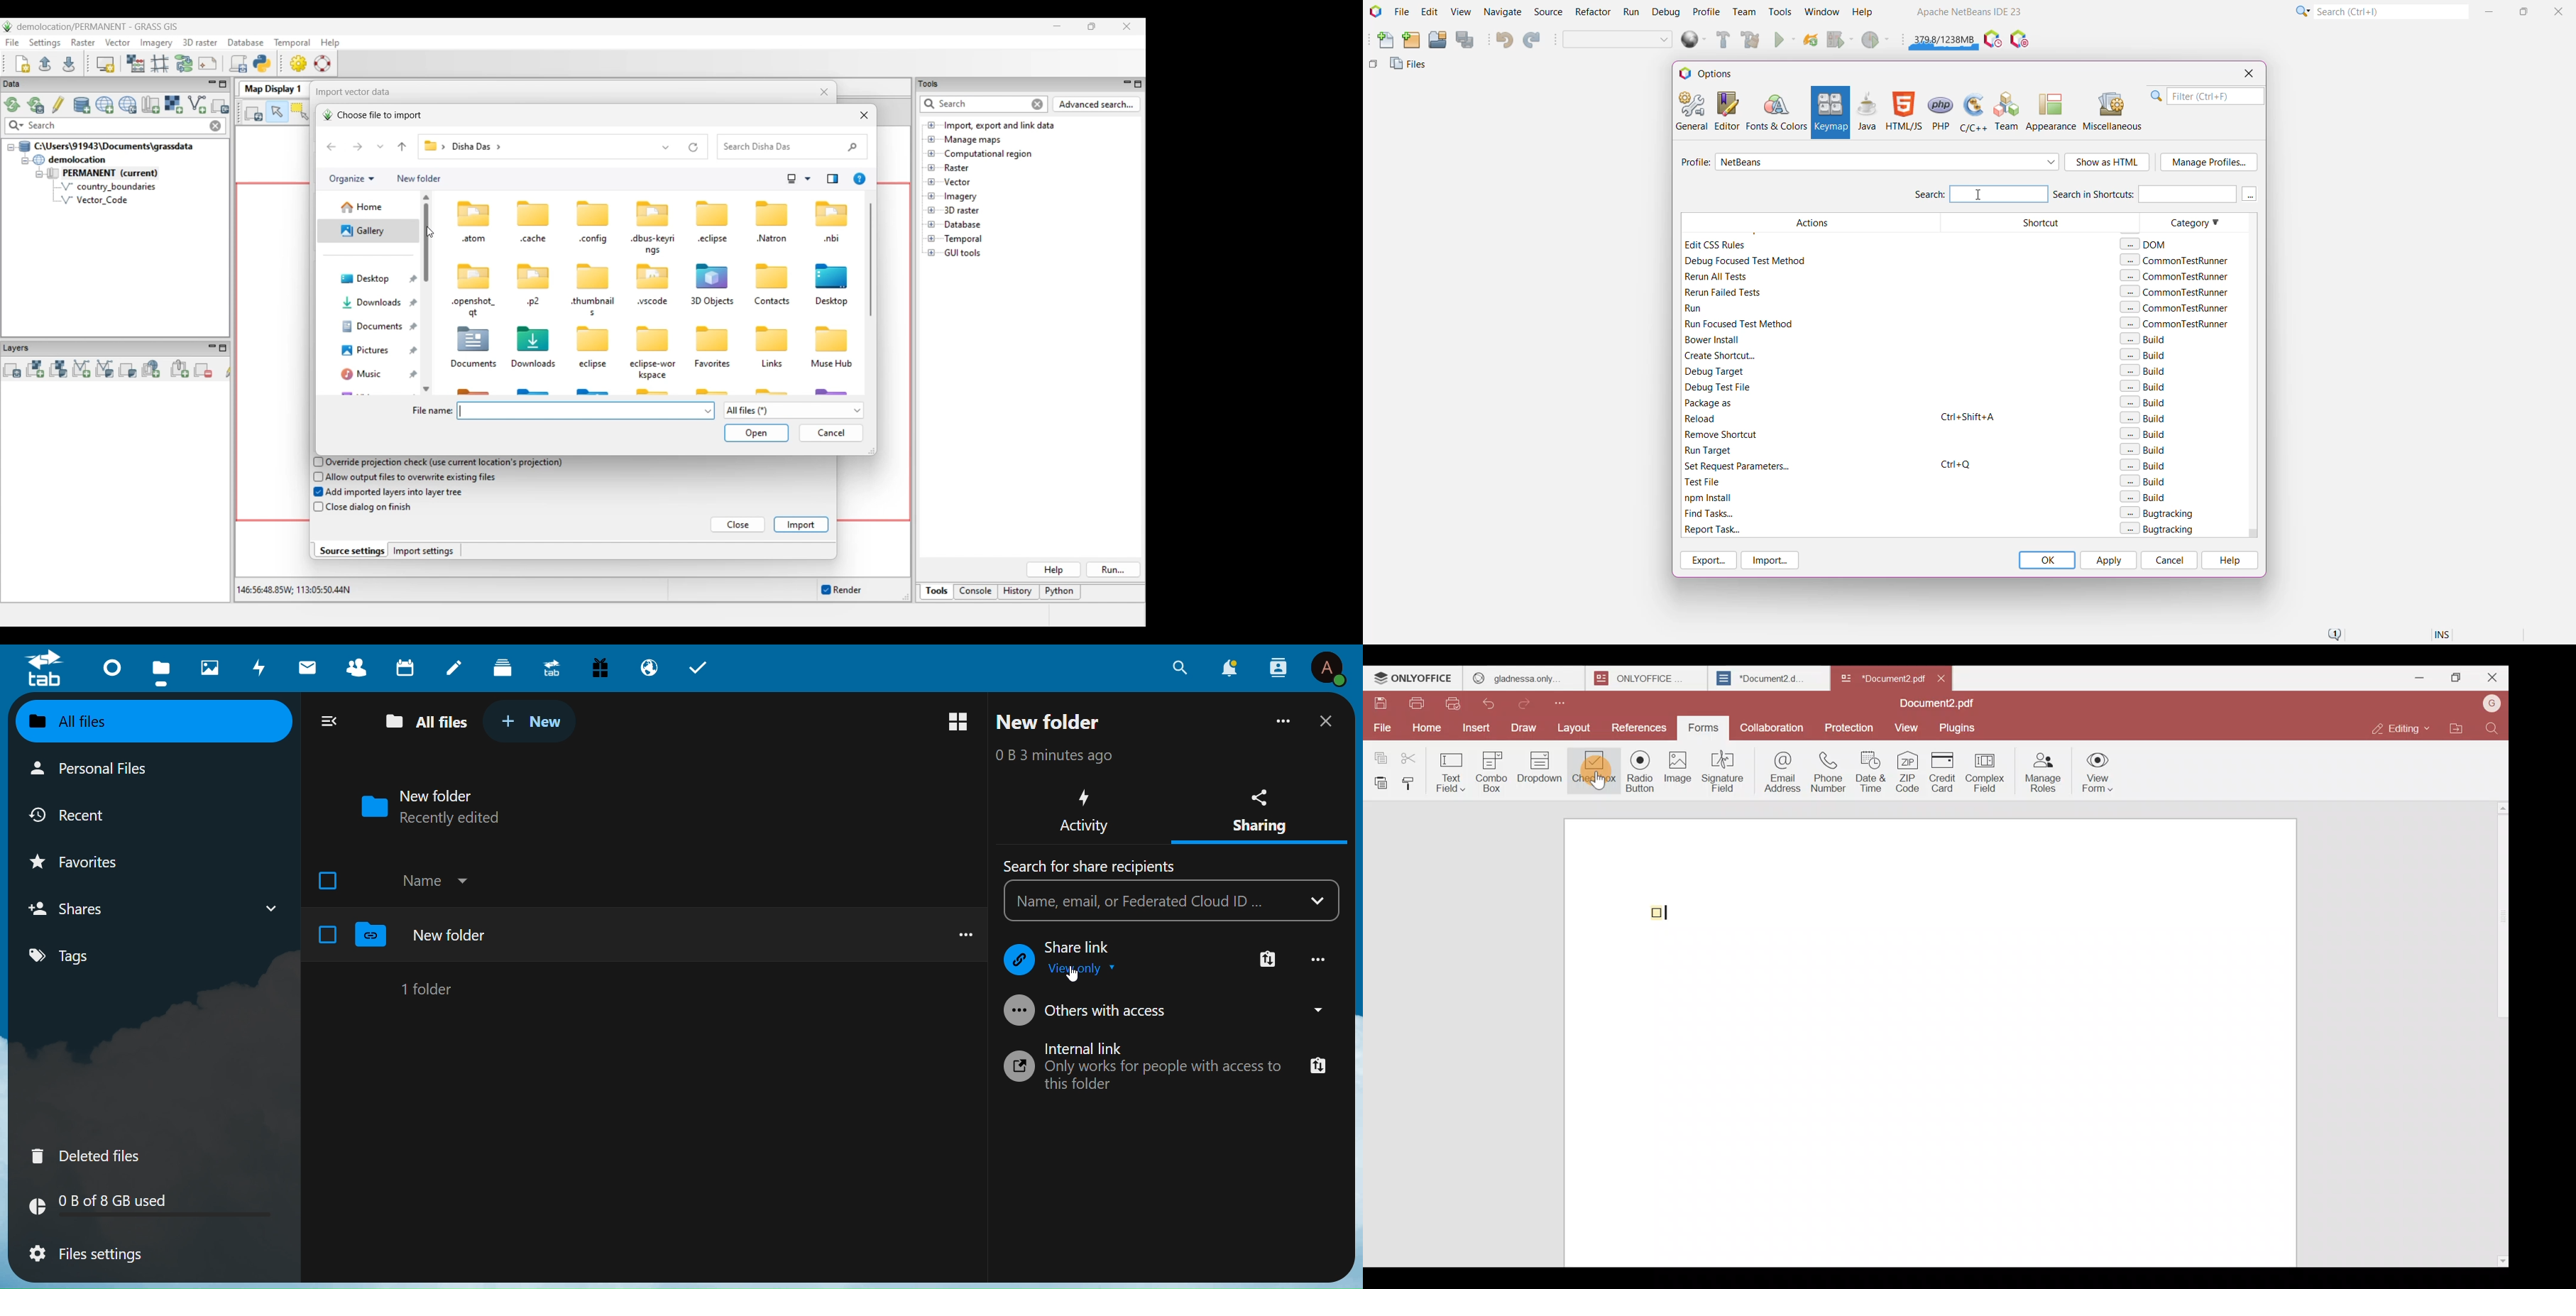  What do you see at coordinates (1530, 701) in the screenshot?
I see `Redo` at bounding box center [1530, 701].